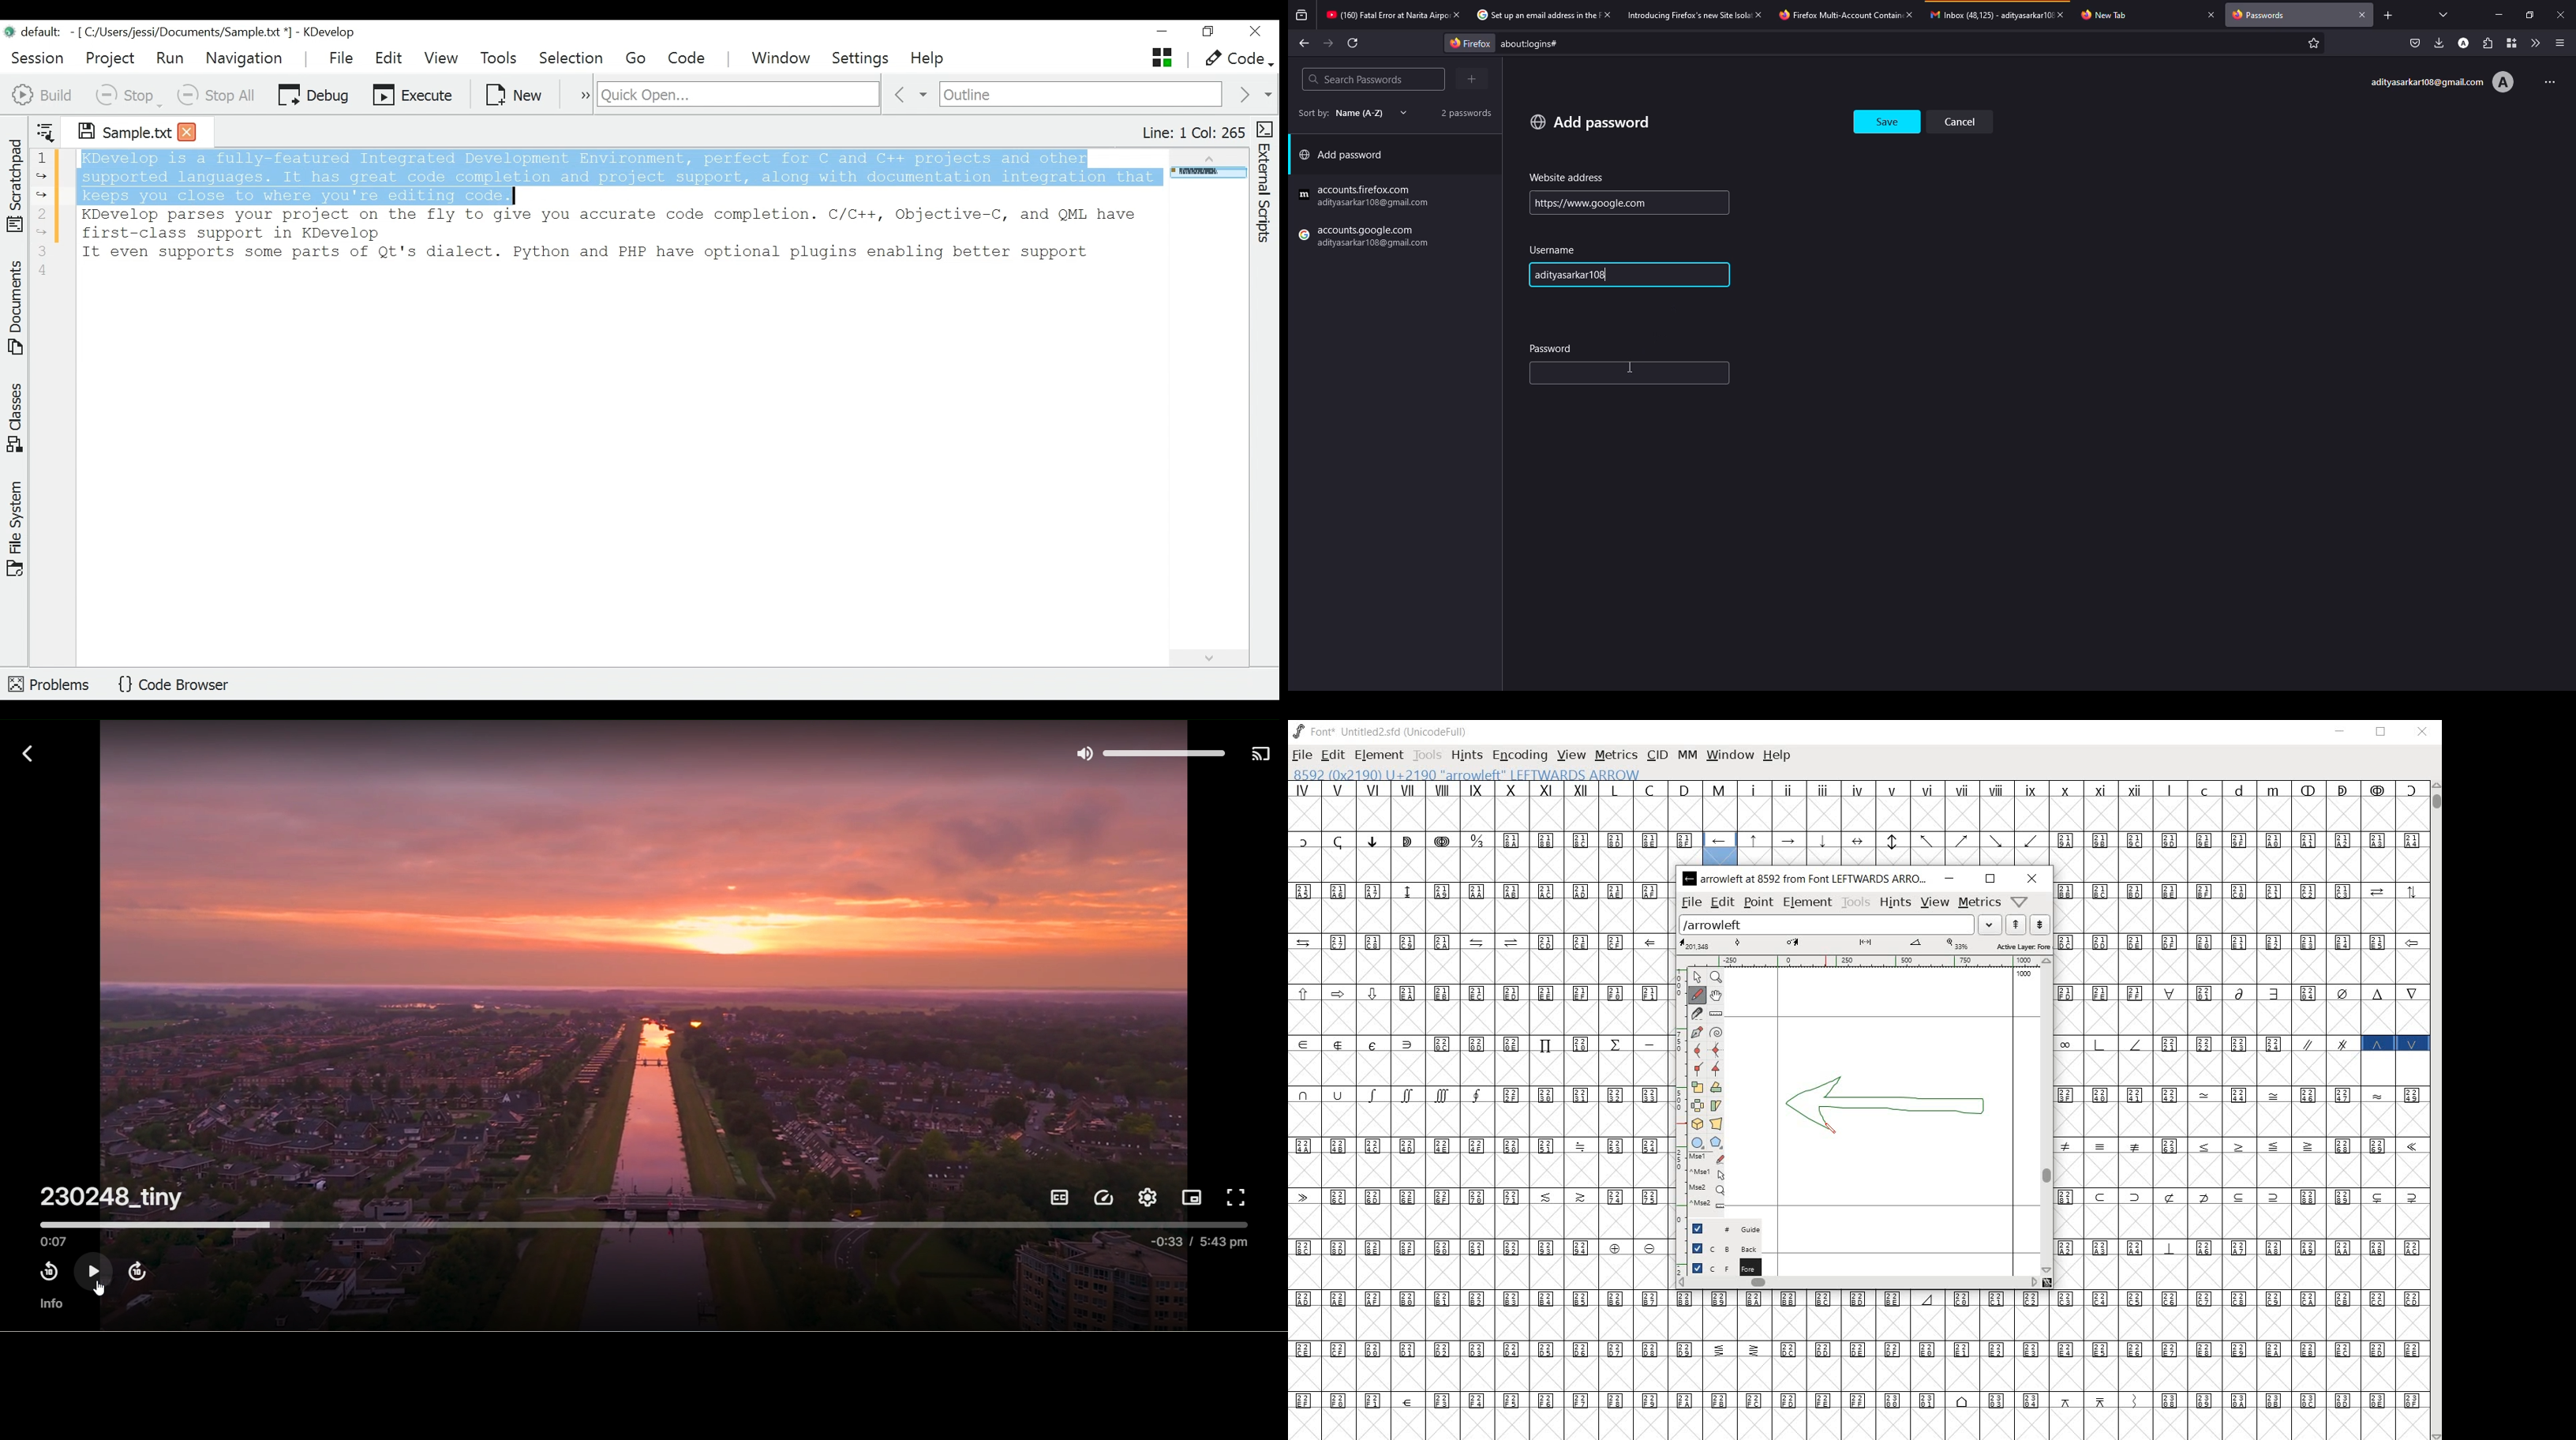 Image resolution: width=2576 pixels, height=1456 pixels. What do you see at coordinates (1889, 1104) in the screenshot?
I see `designing back arrow glyph` at bounding box center [1889, 1104].